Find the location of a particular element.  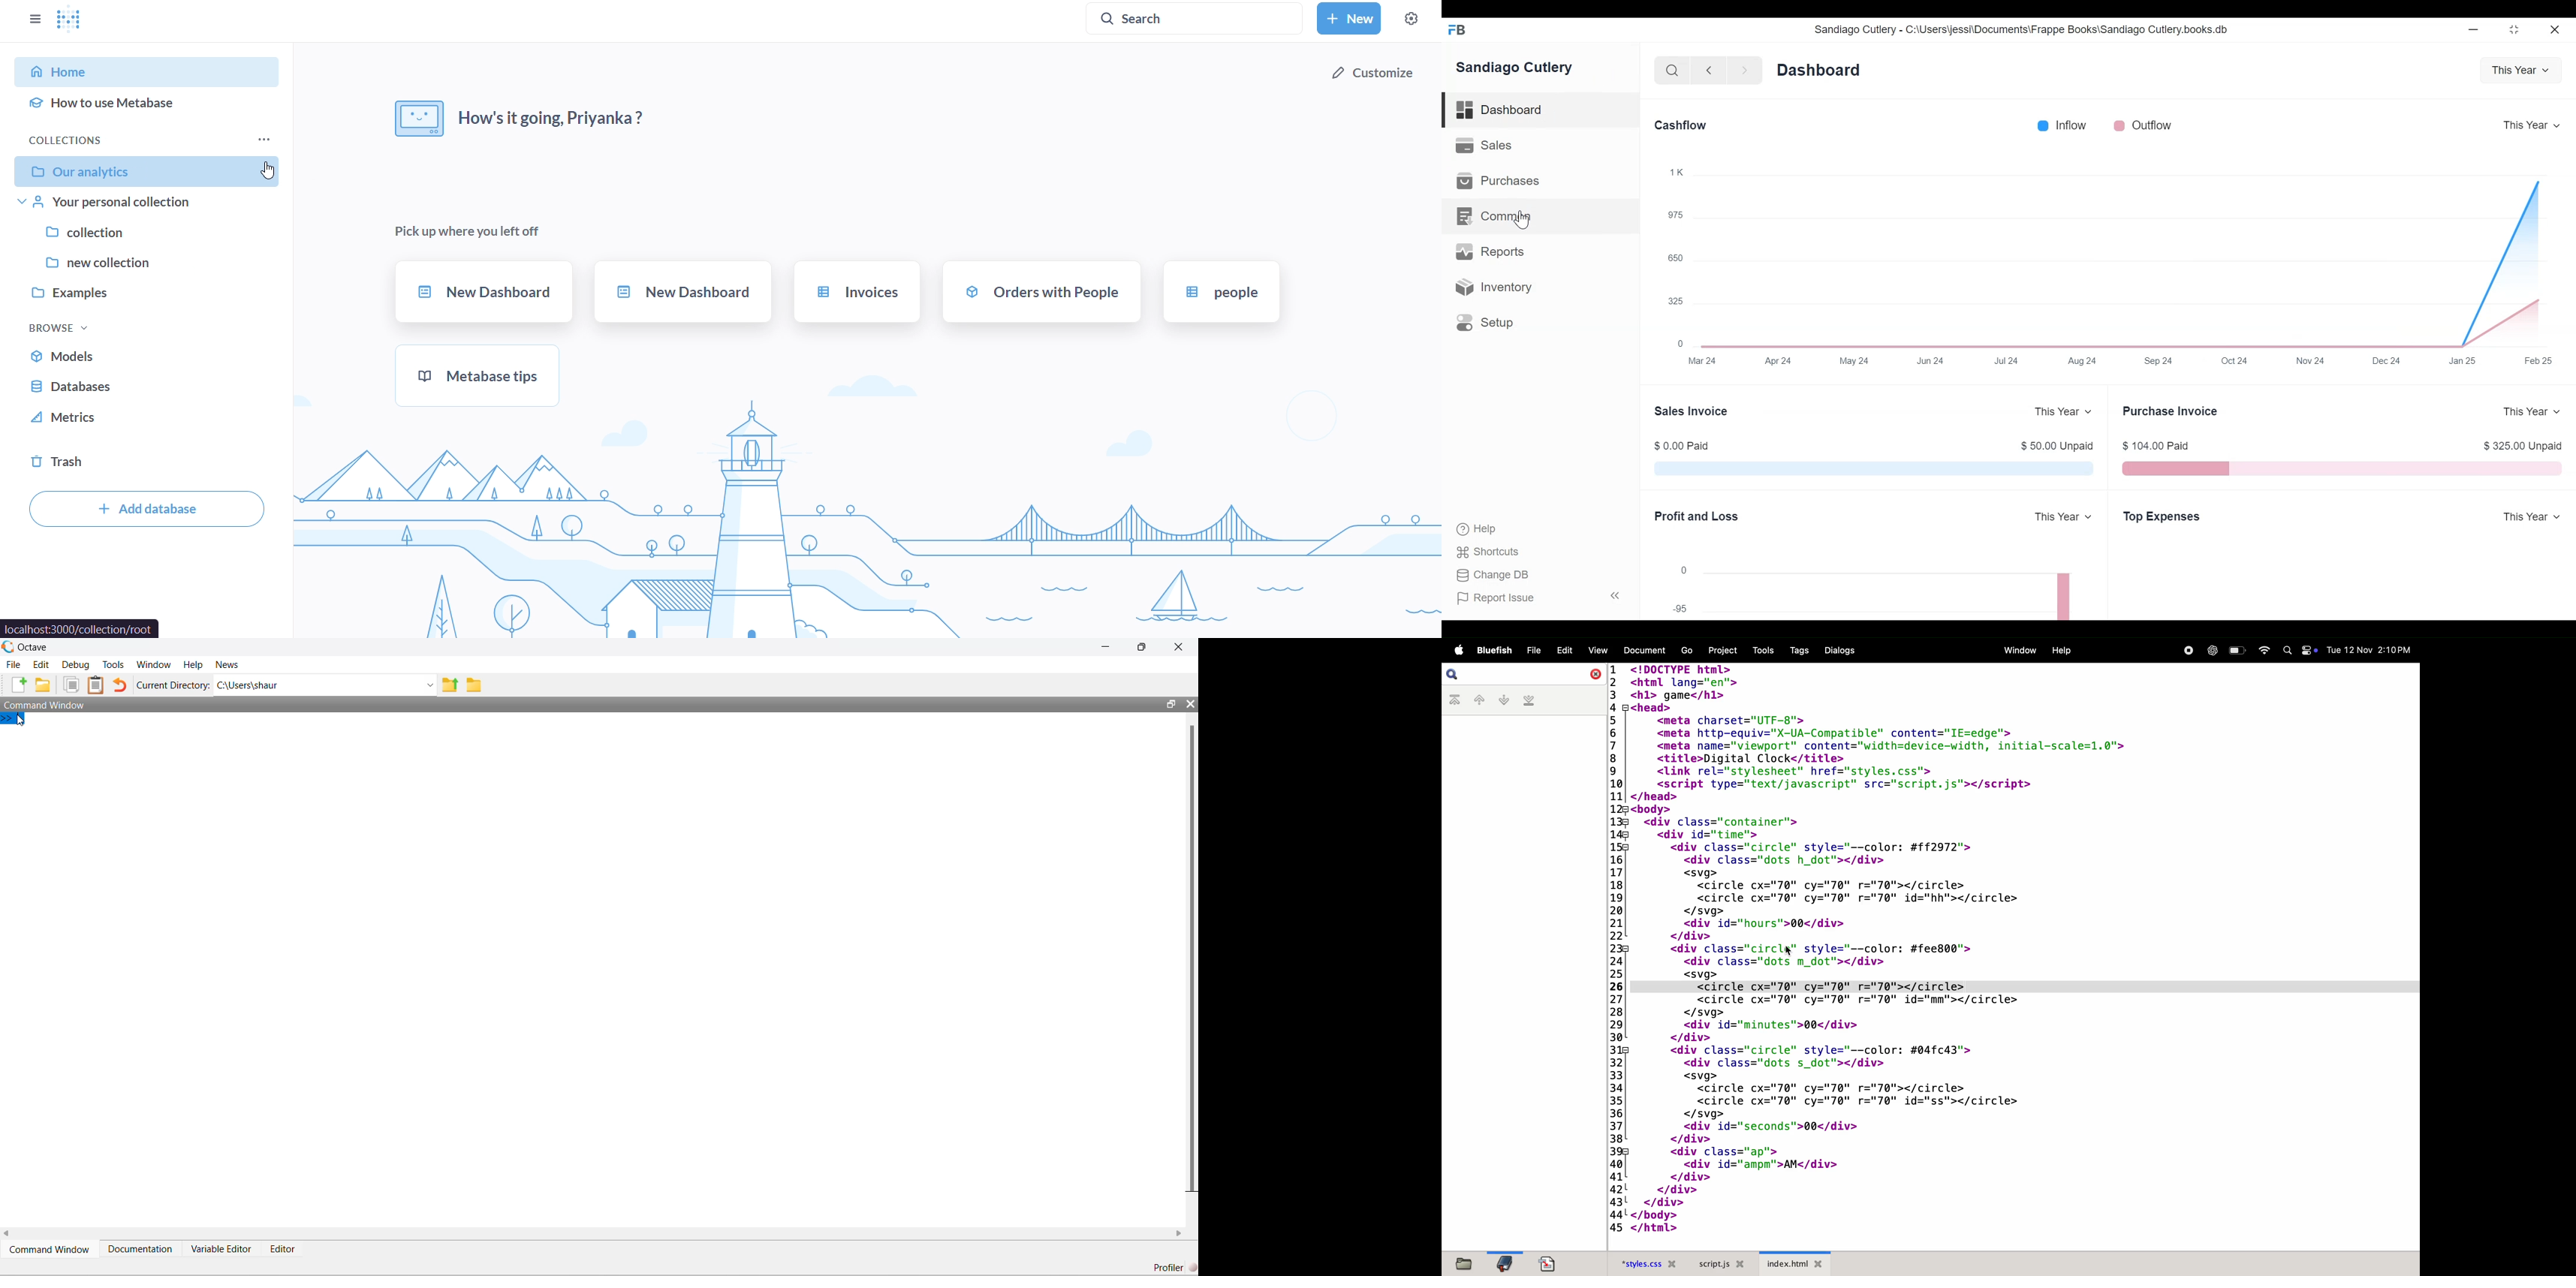

This Year is located at coordinates (2530, 412).